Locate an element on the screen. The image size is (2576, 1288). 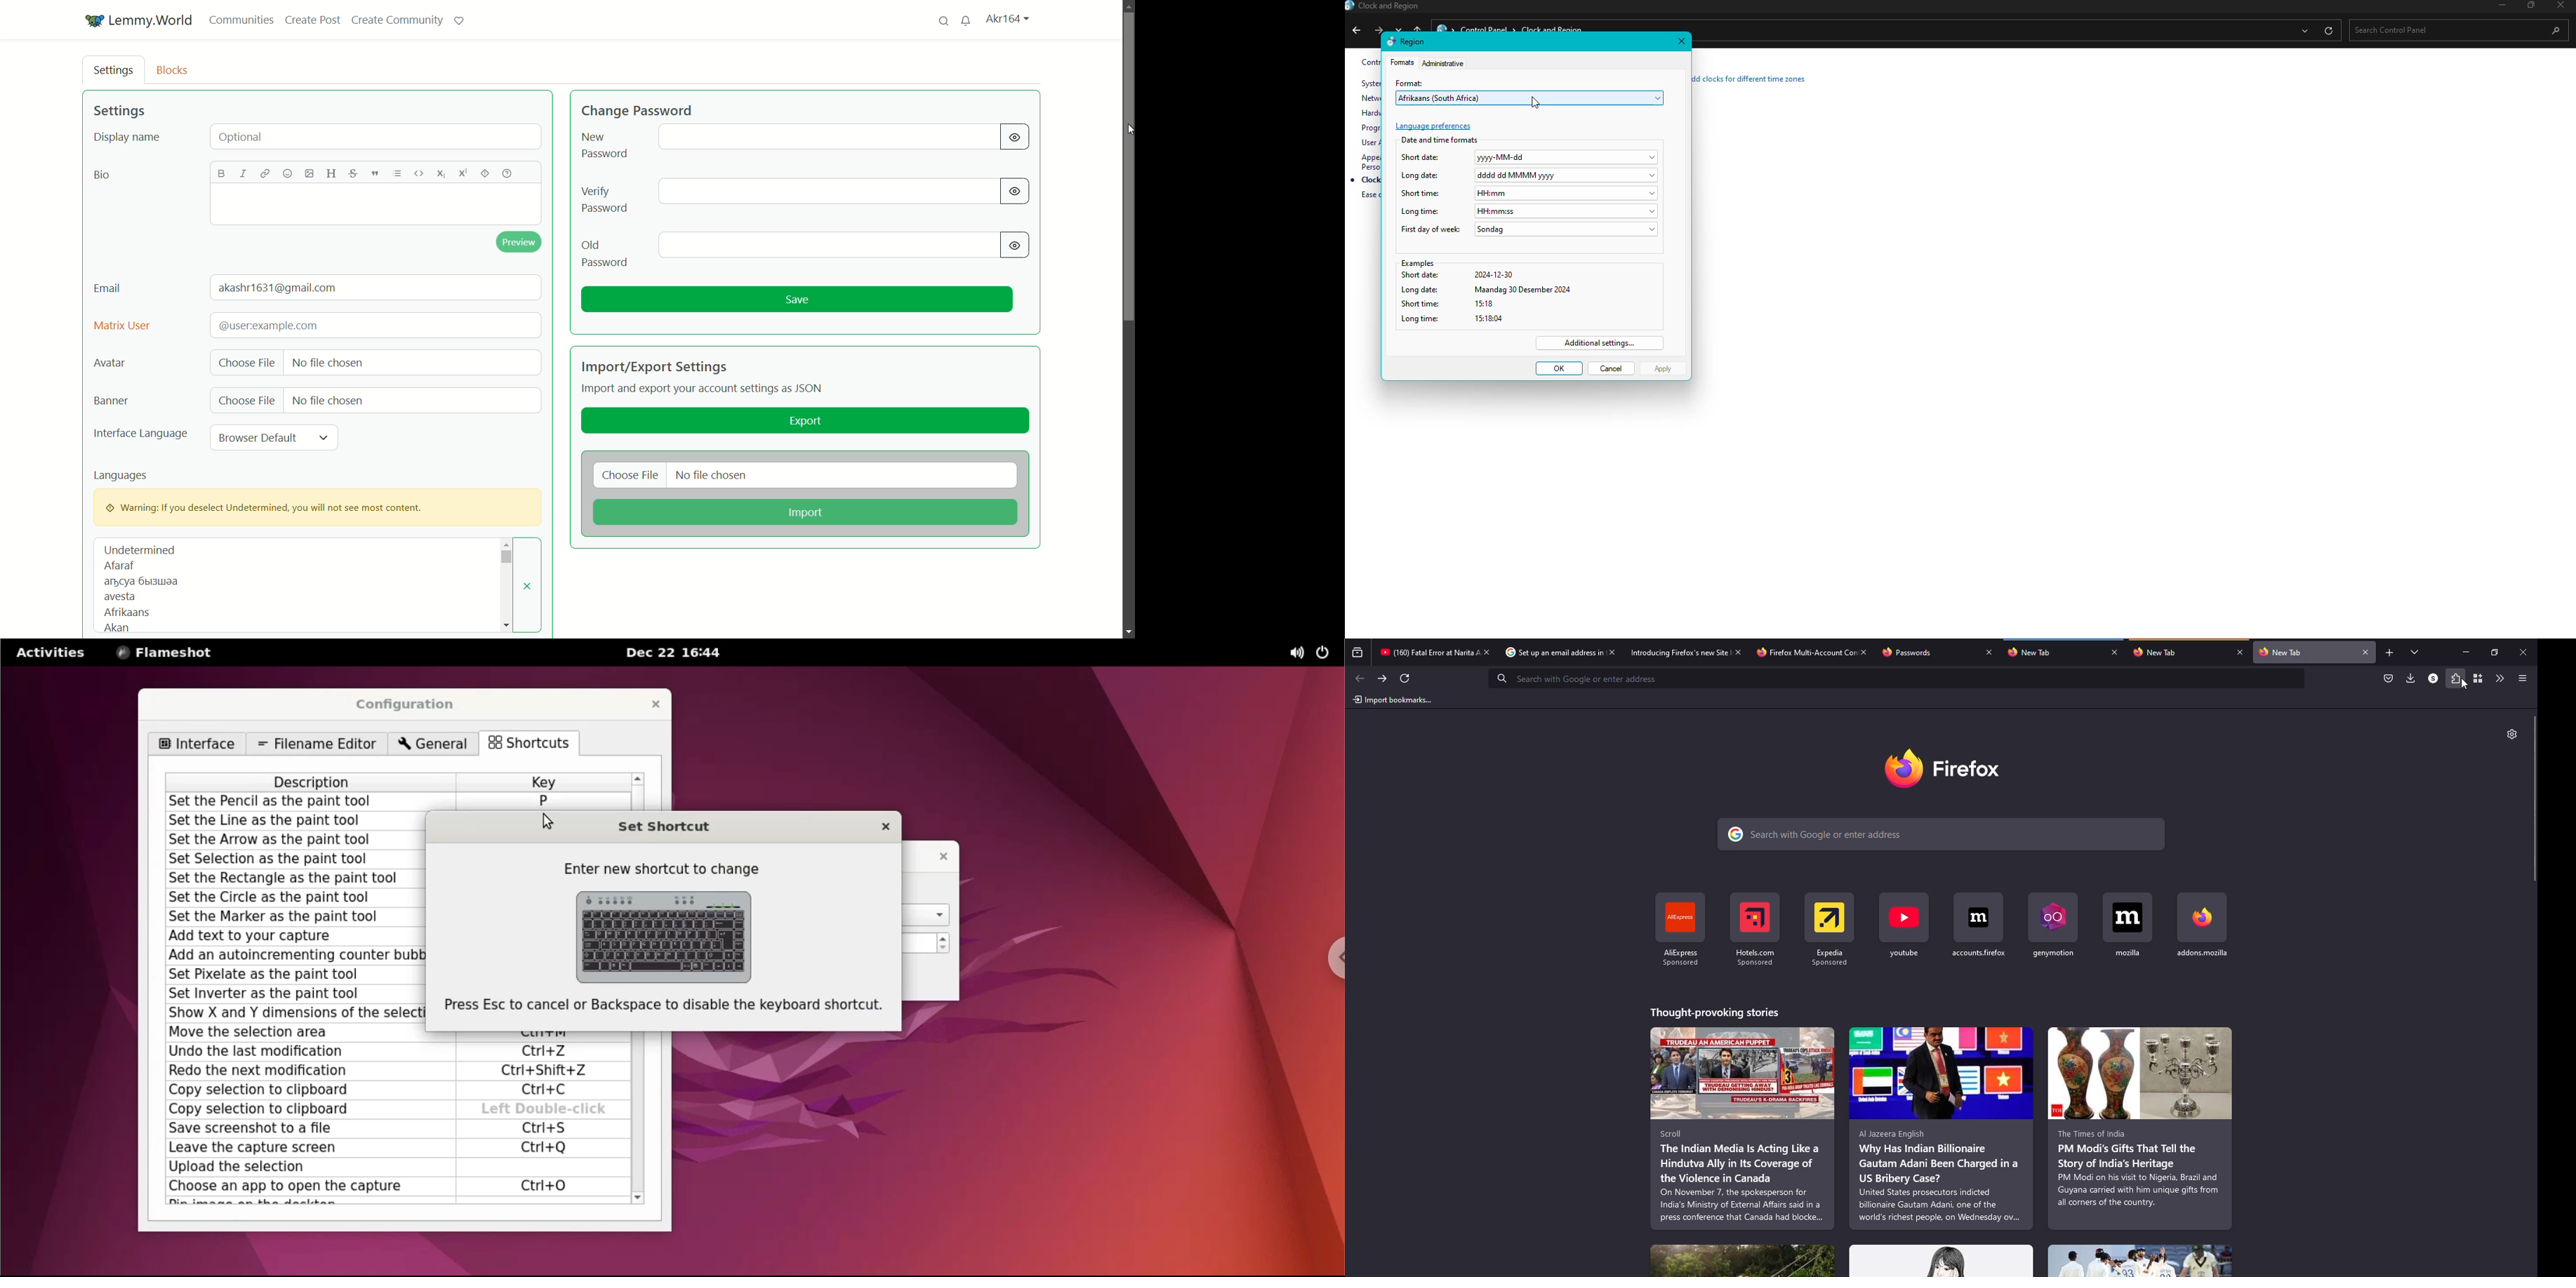
tab is located at coordinates (1798, 651).